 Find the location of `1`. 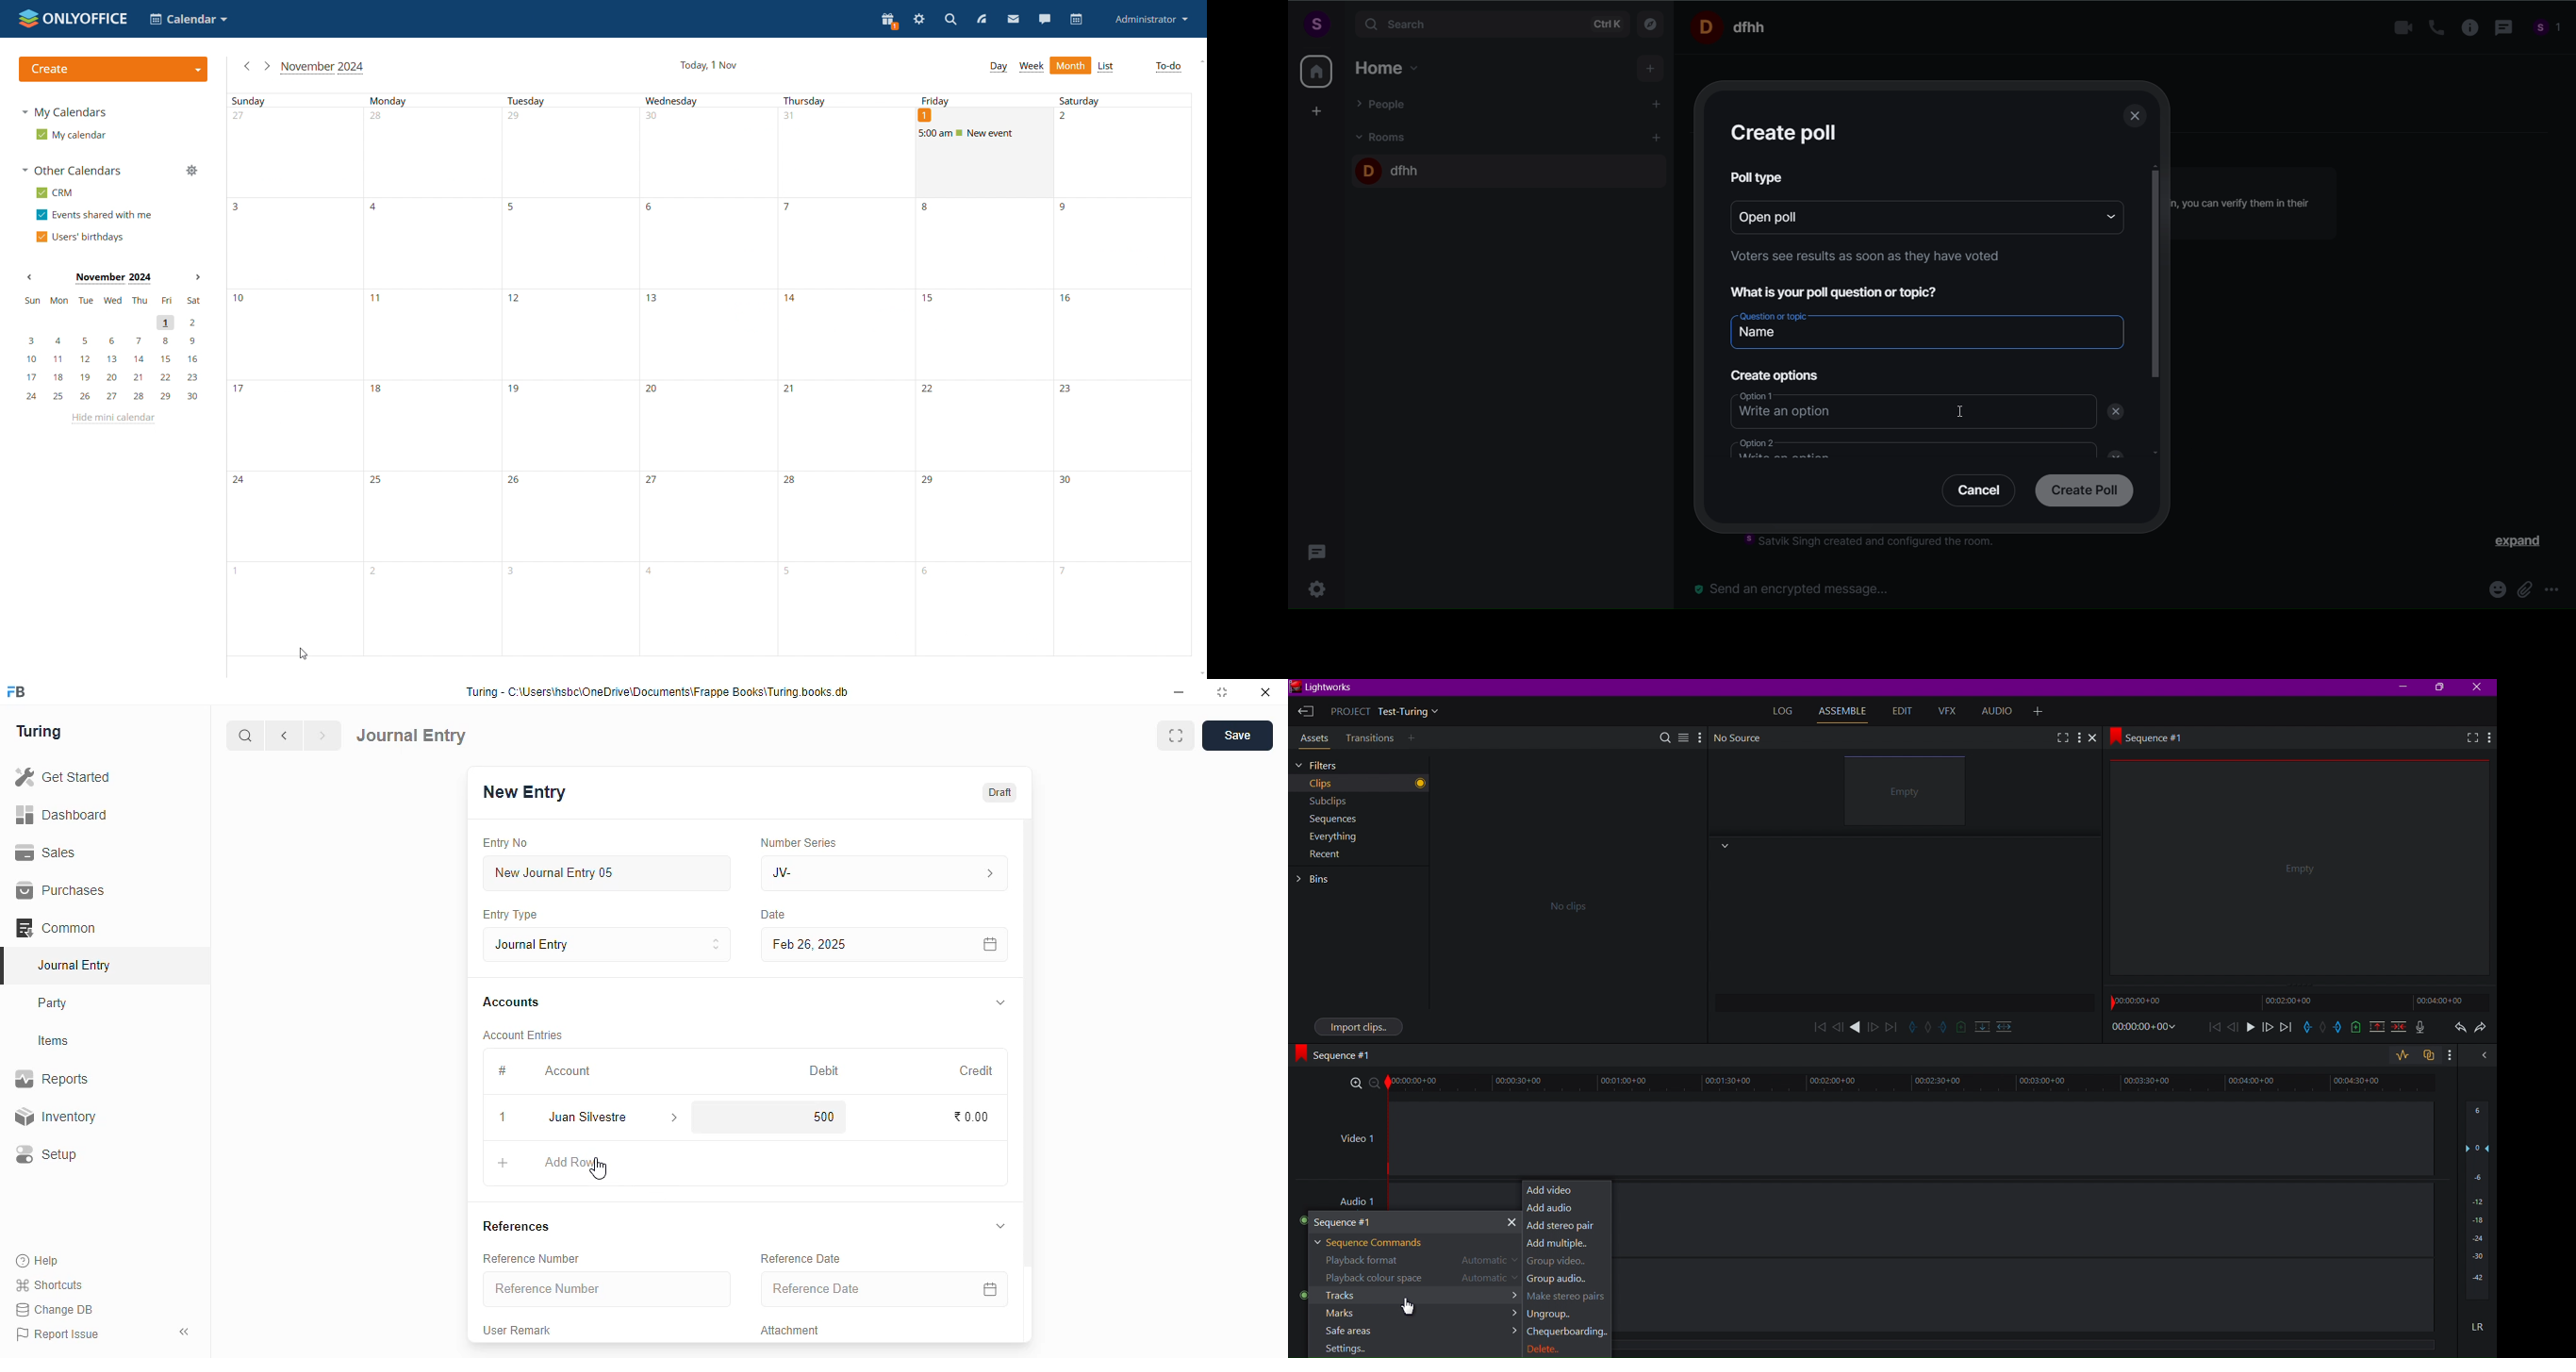

1 is located at coordinates (504, 1118).